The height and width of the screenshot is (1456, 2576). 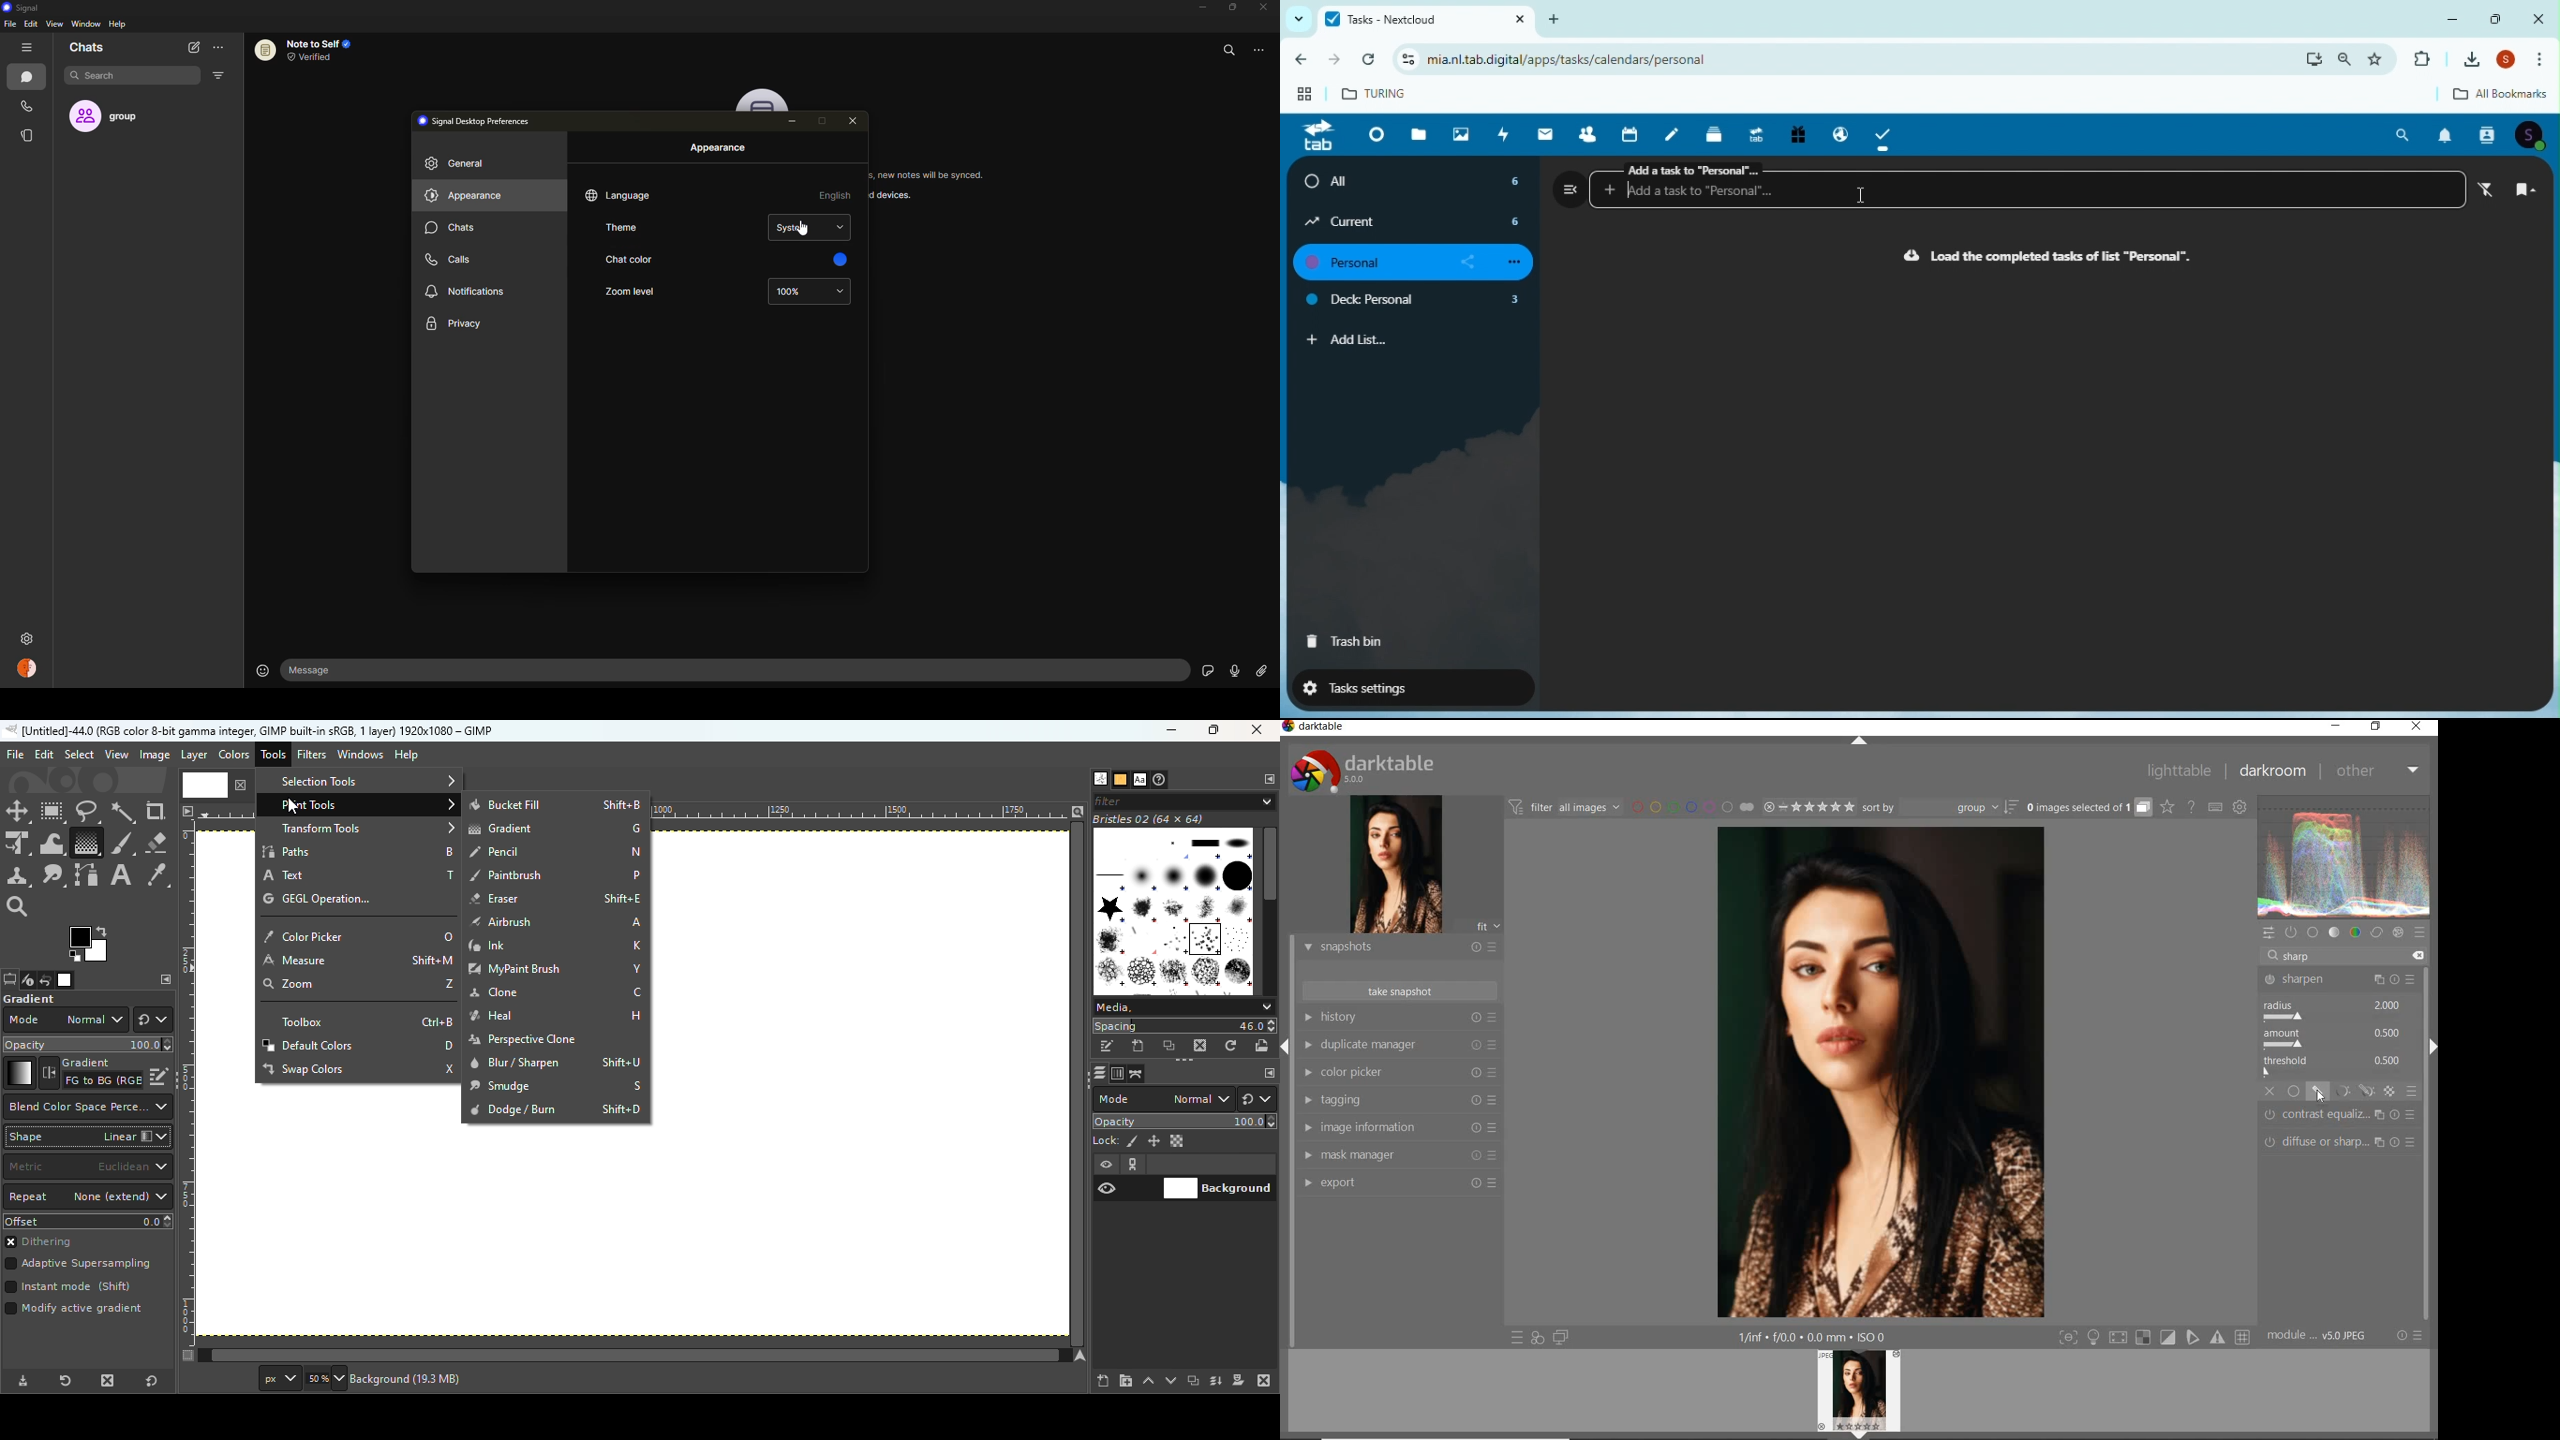 What do you see at coordinates (1082, 1356) in the screenshot?
I see `Navigate` at bounding box center [1082, 1356].